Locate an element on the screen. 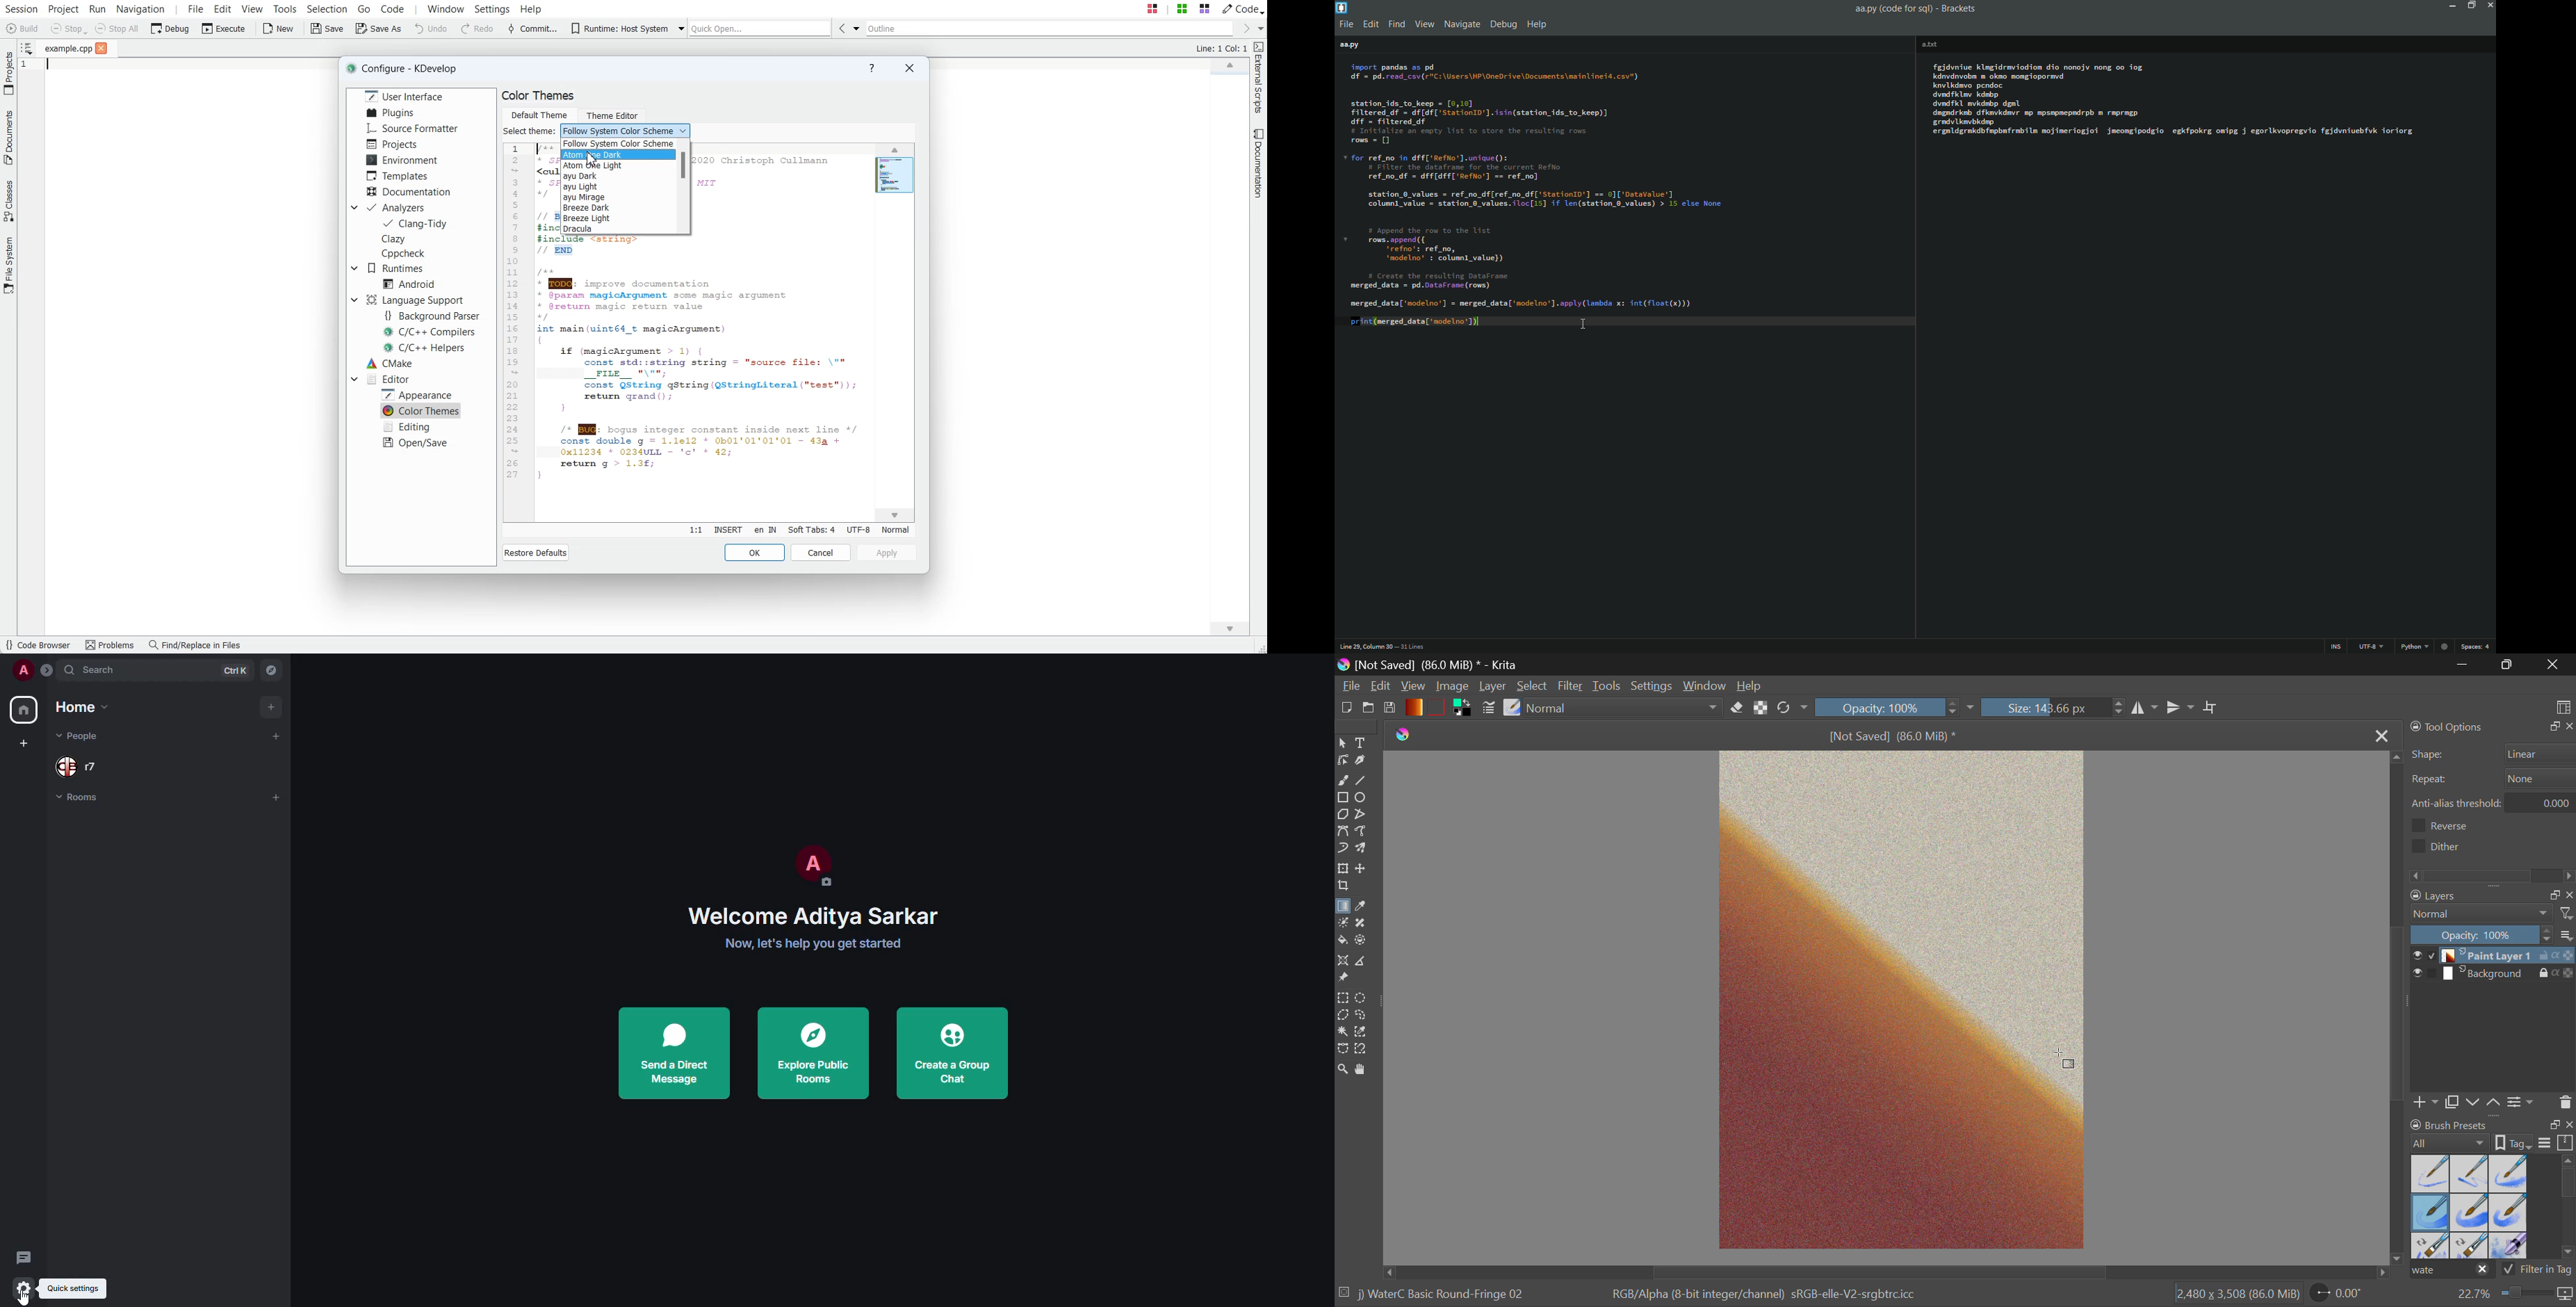 This screenshot has height=1316, width=2576. maximize is located at coordinates (2471, 5).